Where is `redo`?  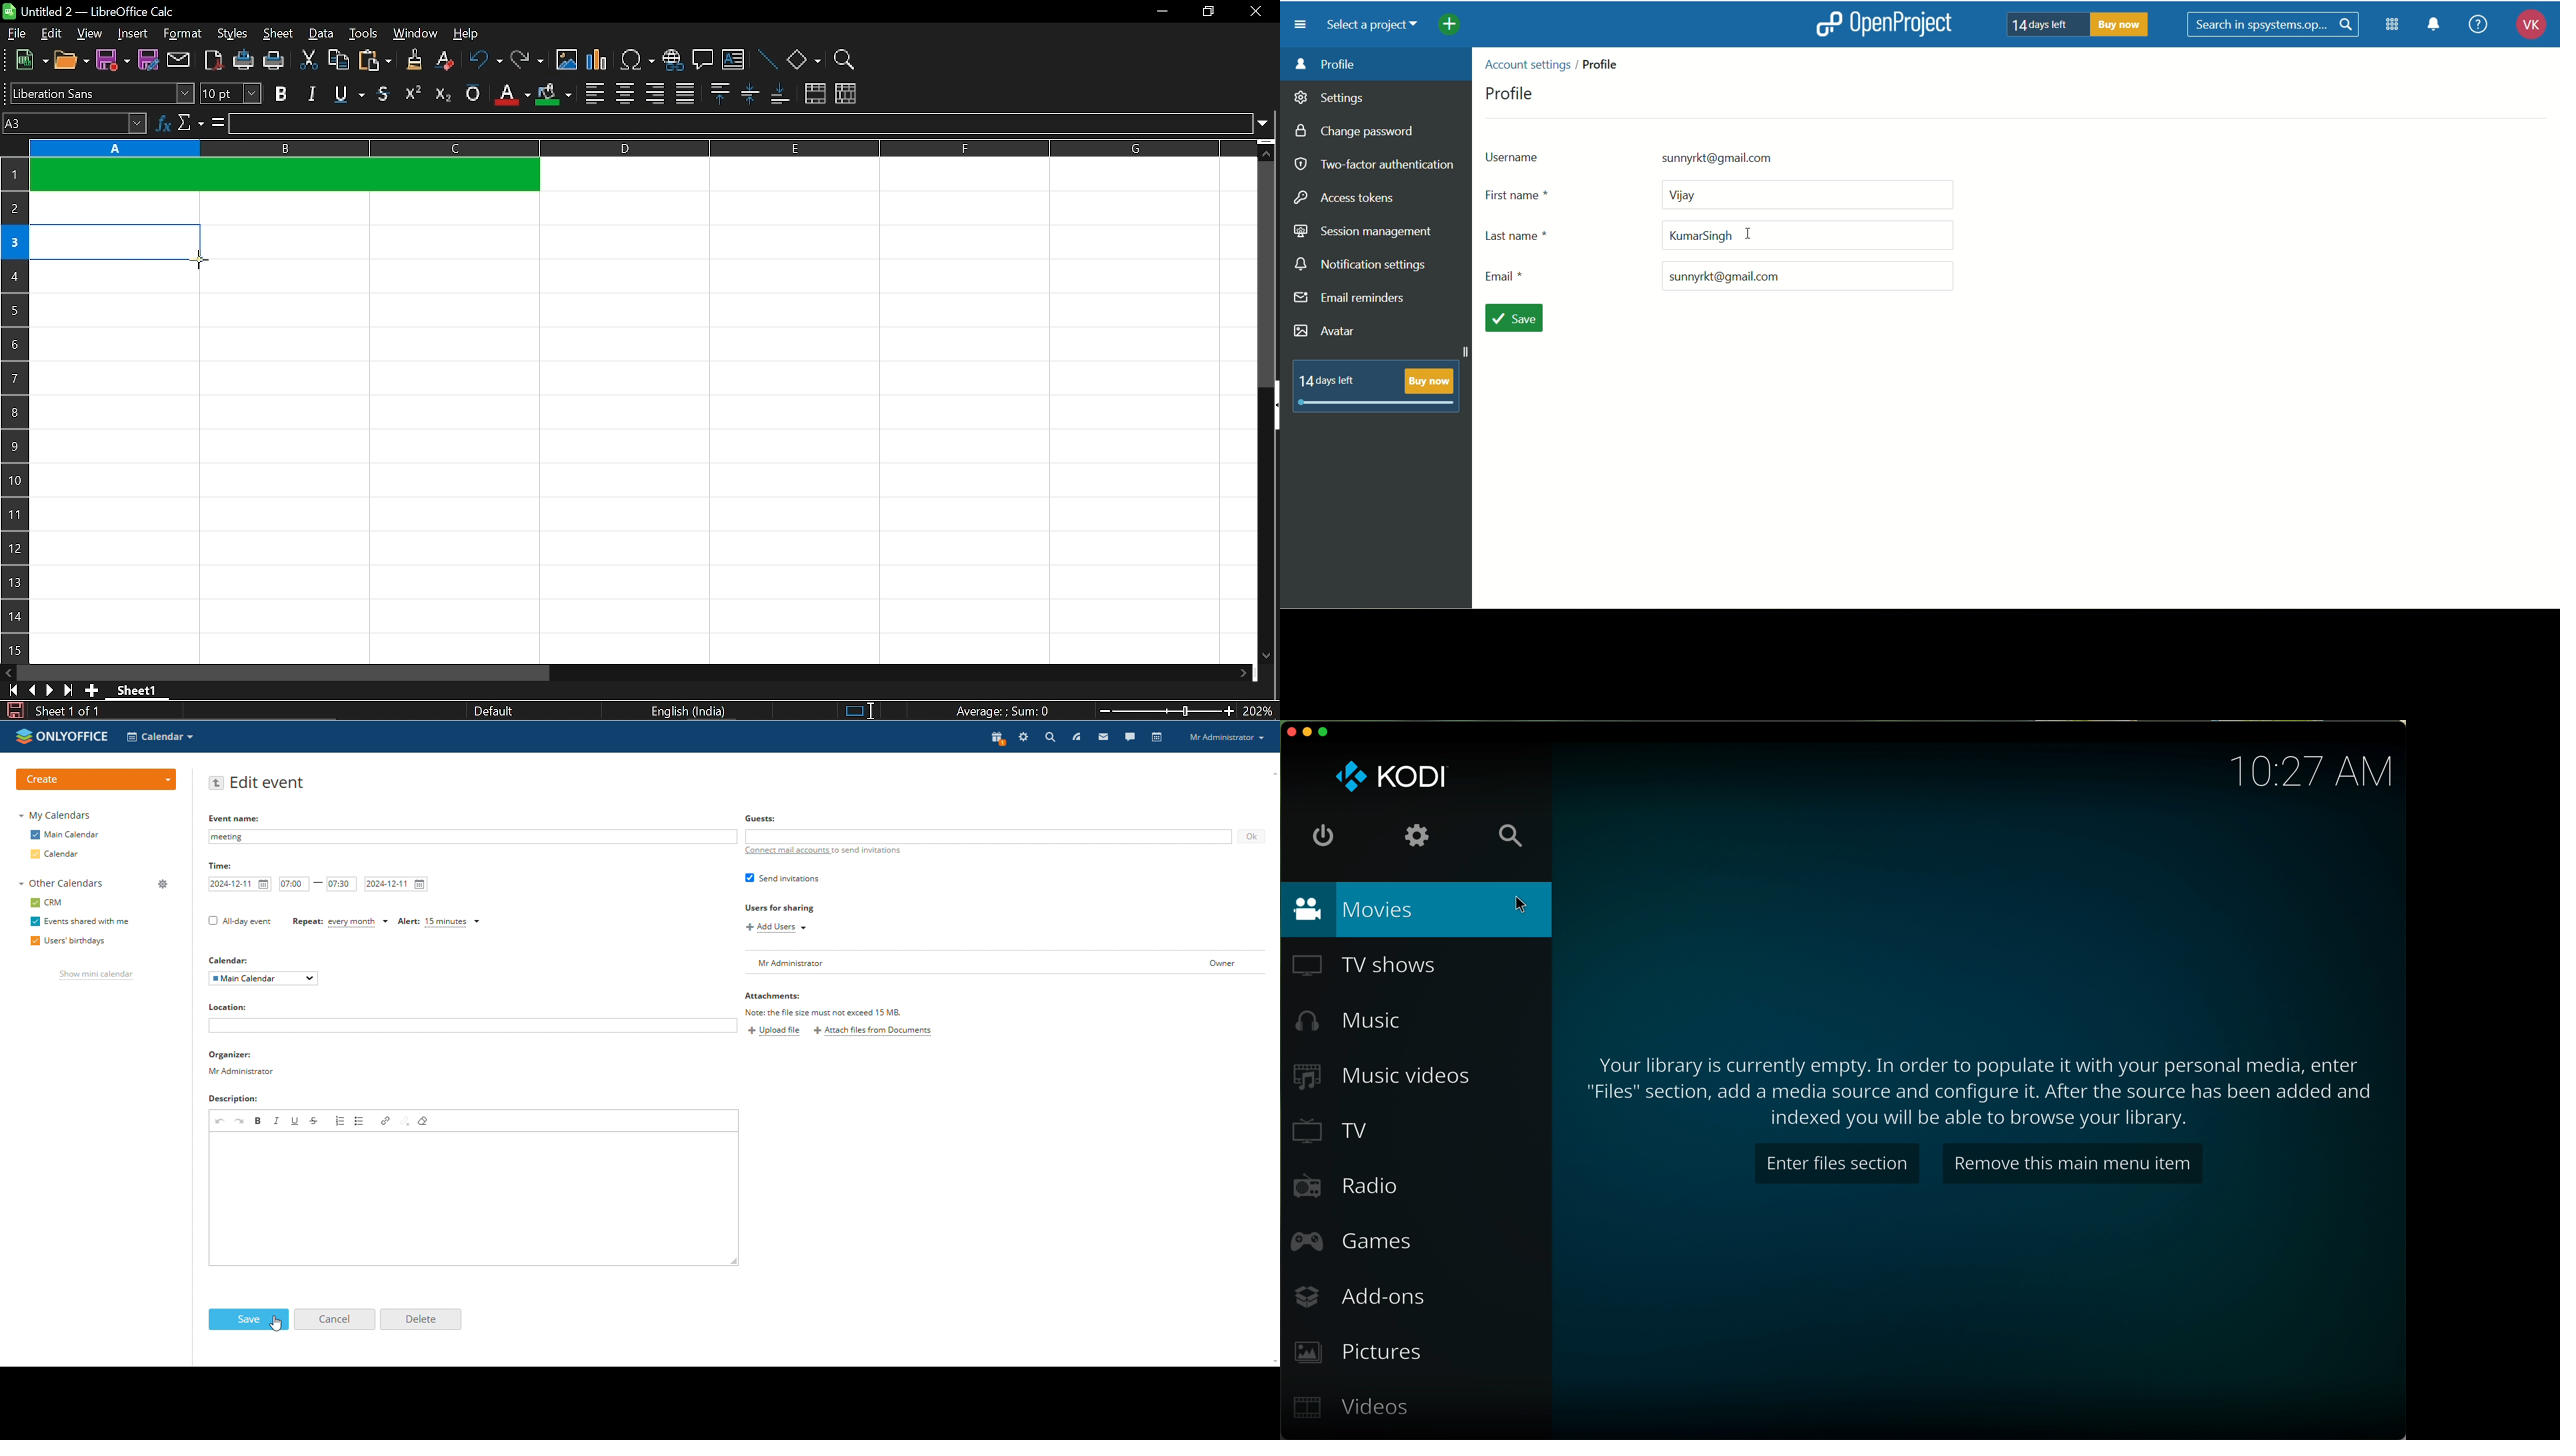
redo is located at coordinates (528, 61).